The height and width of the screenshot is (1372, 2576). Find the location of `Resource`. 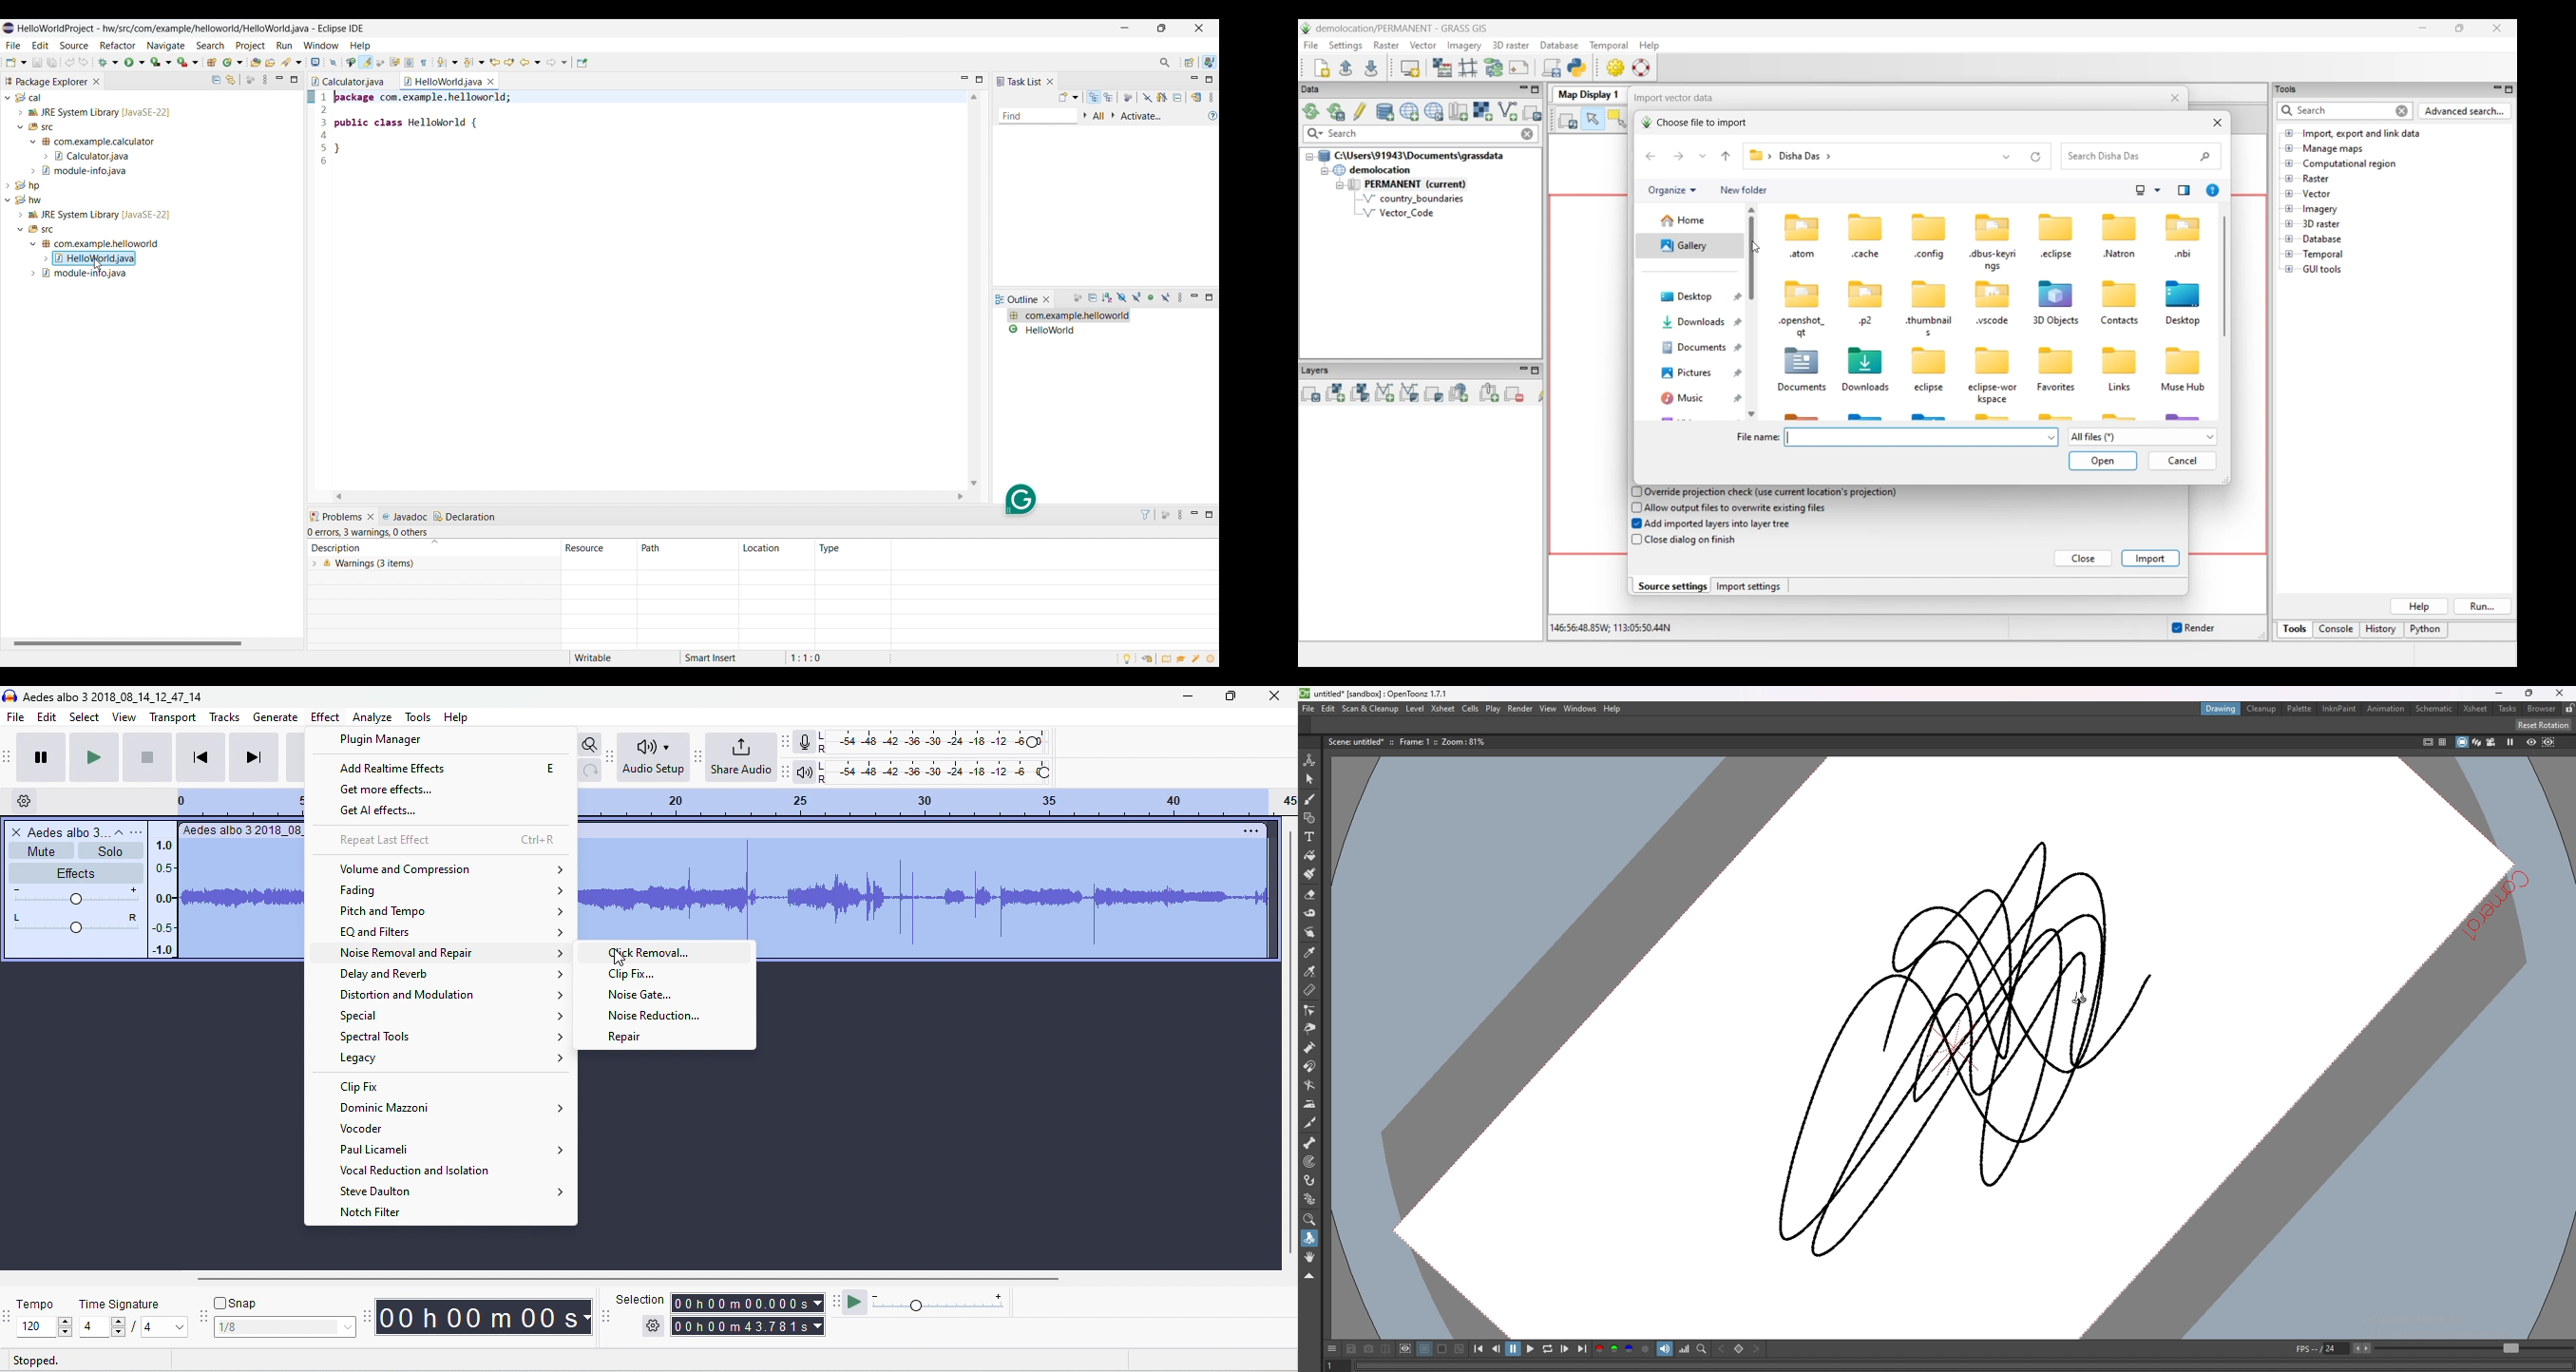

Resource is located at coordinates (600, 548).